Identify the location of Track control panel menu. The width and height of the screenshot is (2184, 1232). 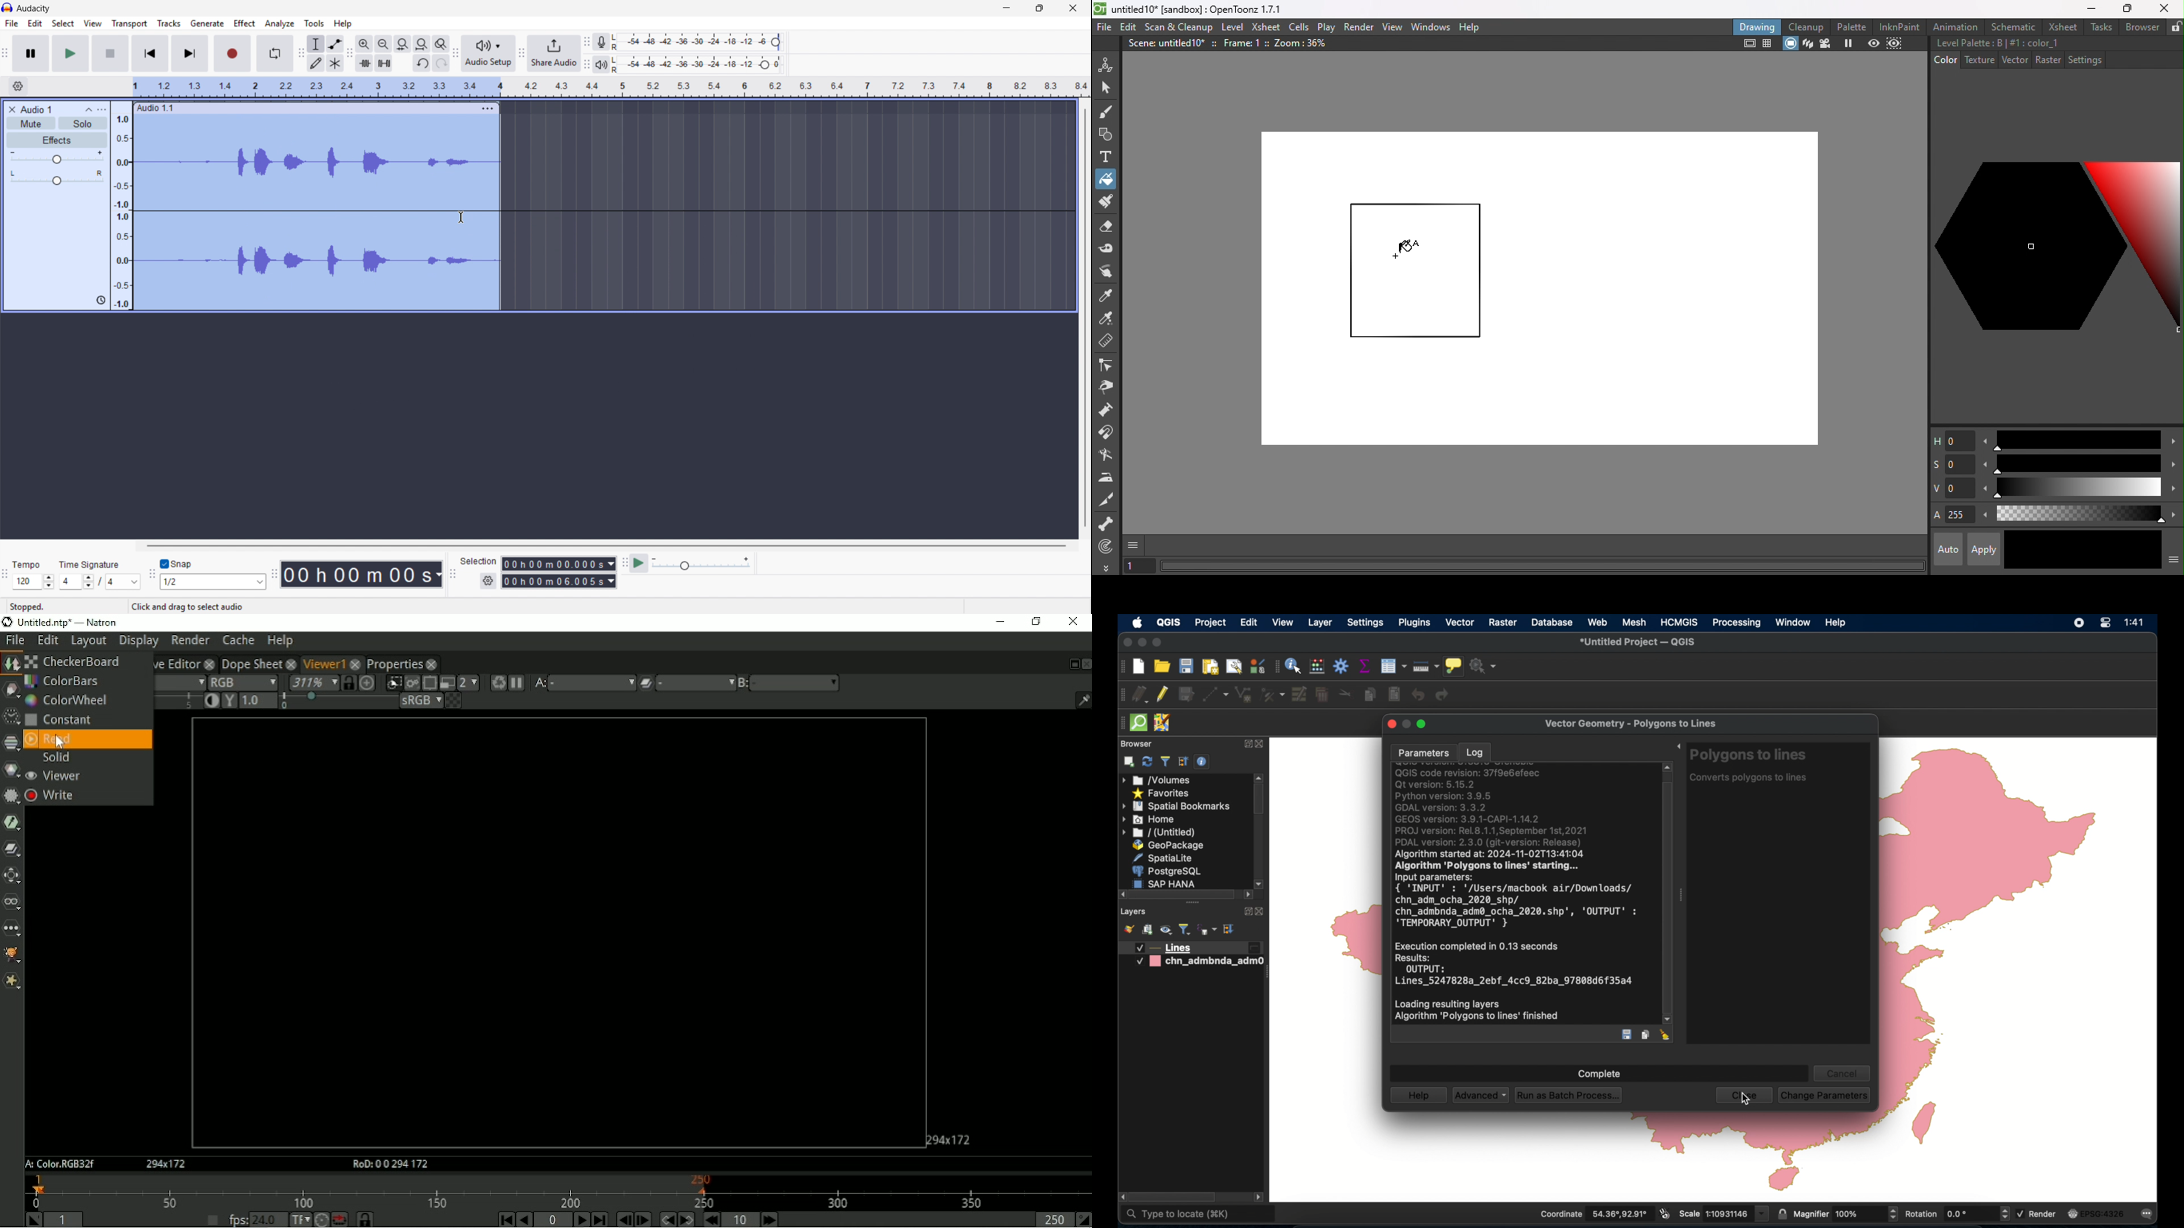
(102, 110).